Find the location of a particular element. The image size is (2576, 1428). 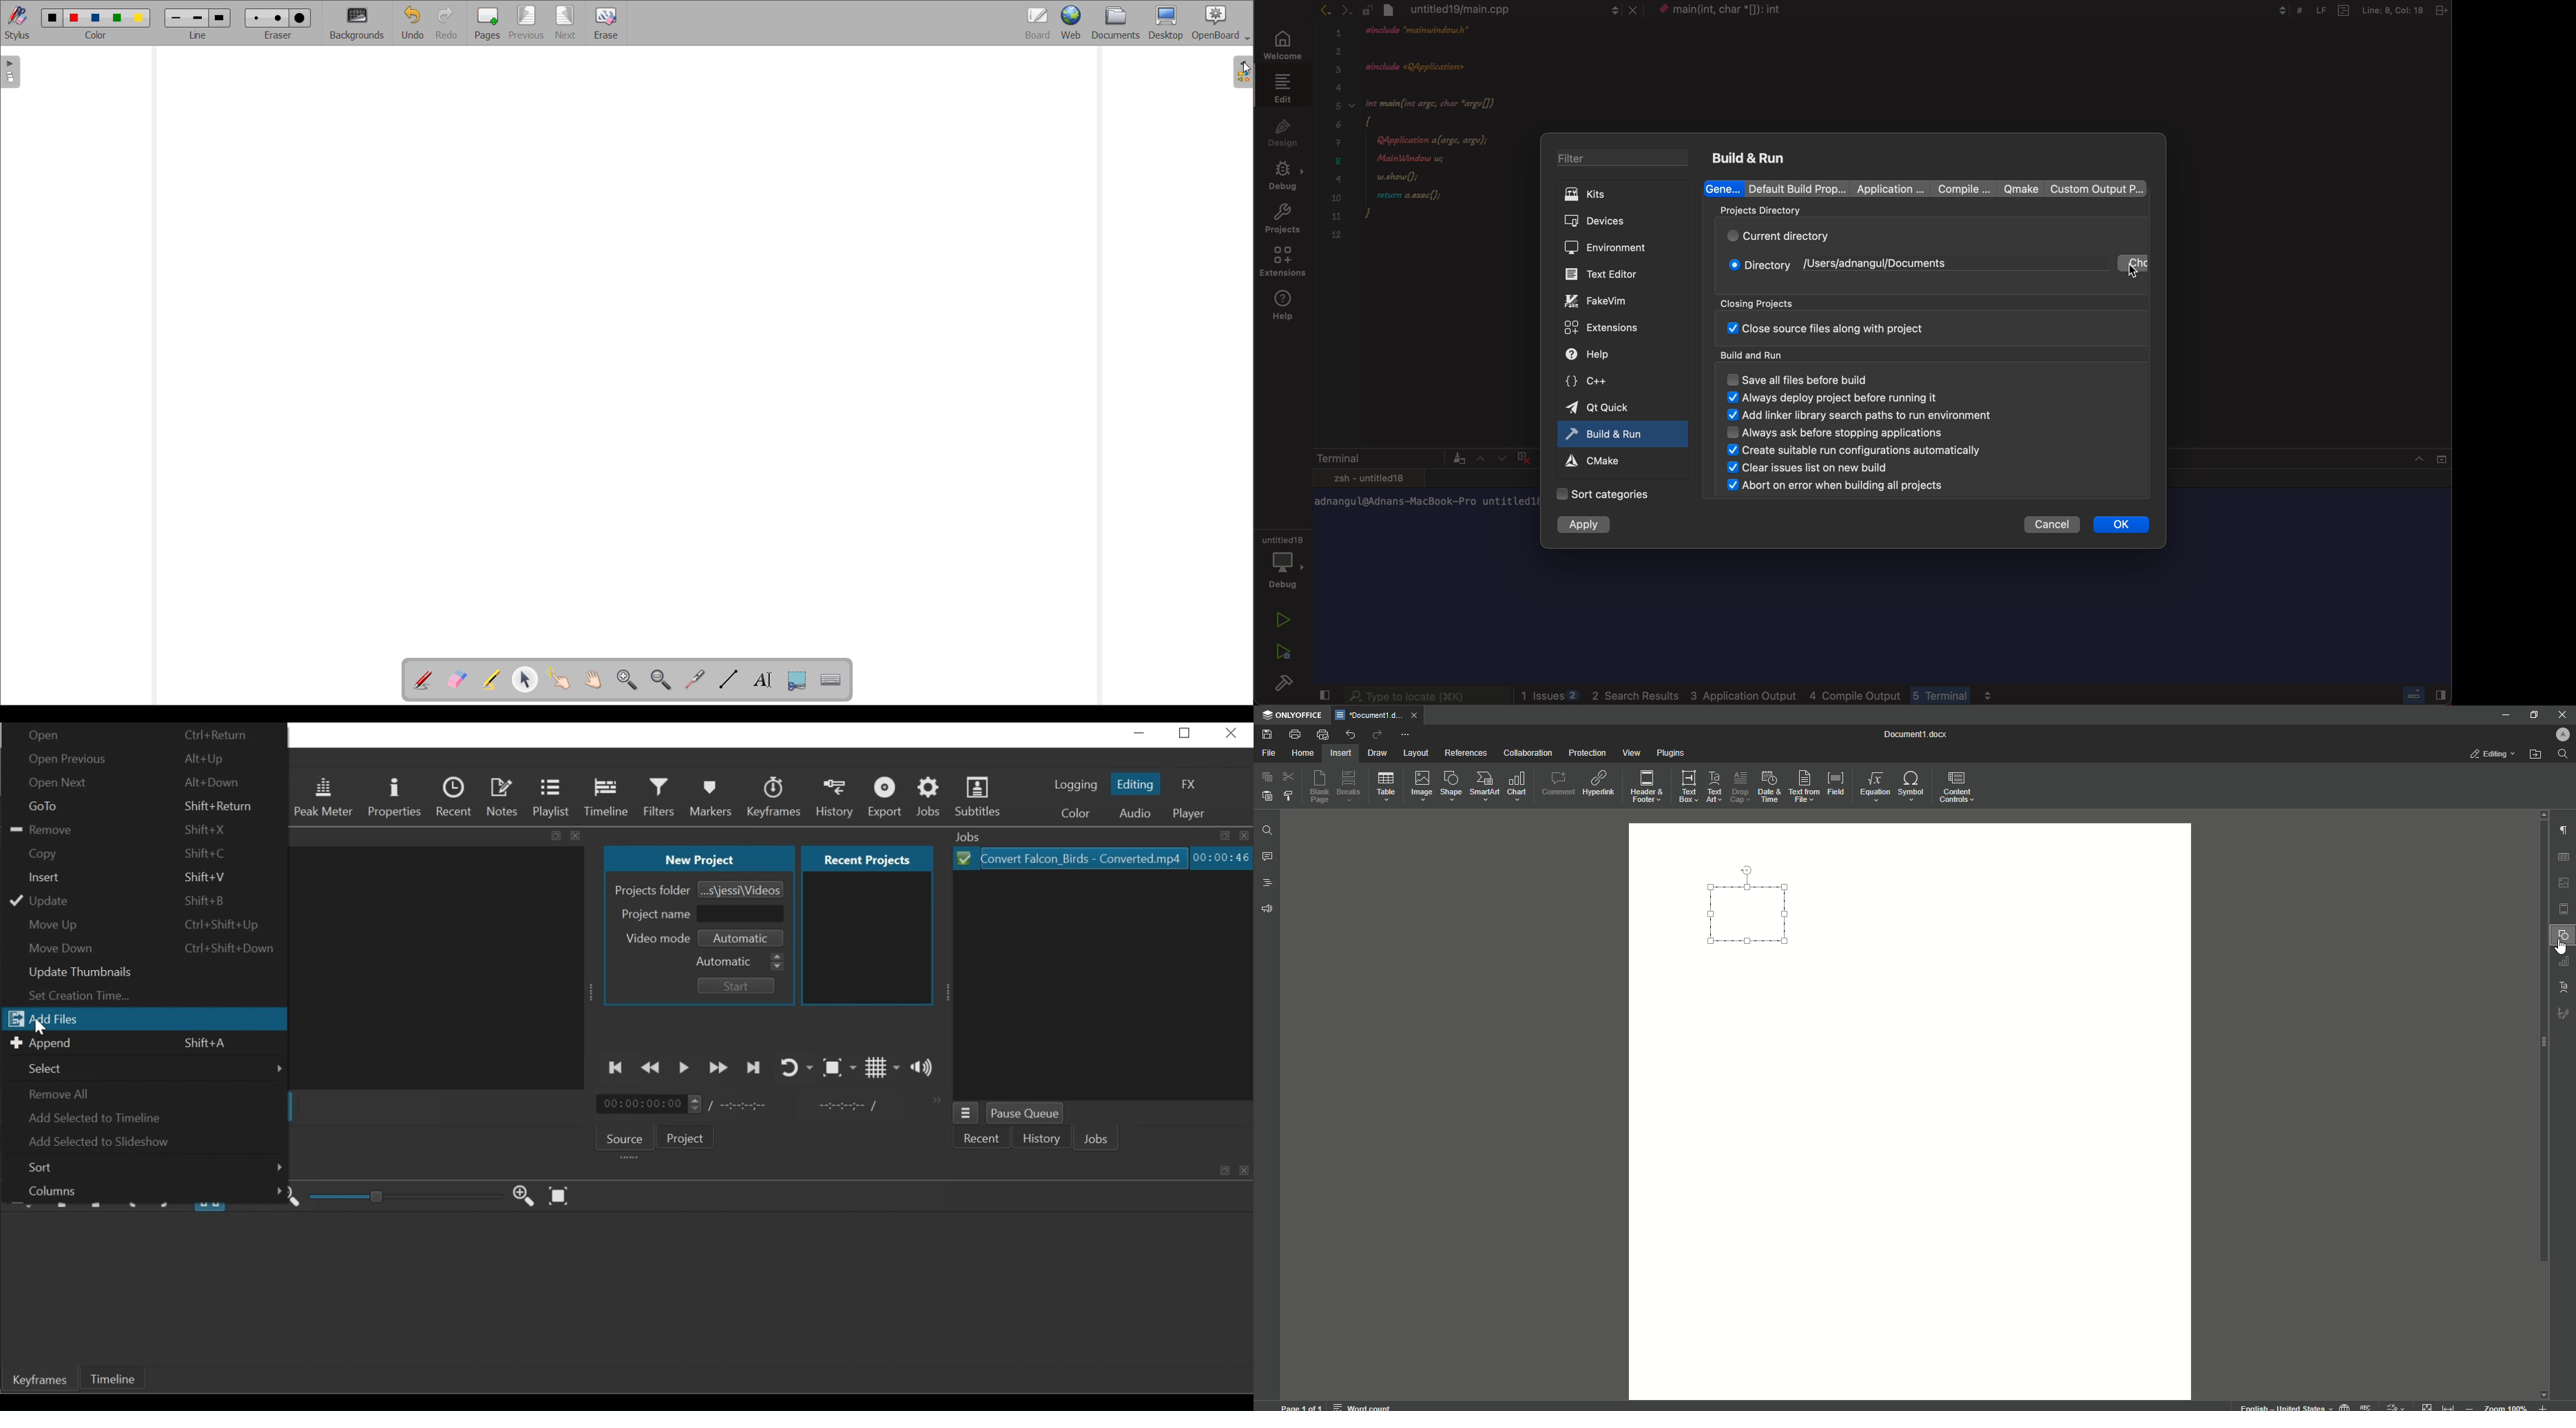

cancel is located at coordinates (2053, 524).